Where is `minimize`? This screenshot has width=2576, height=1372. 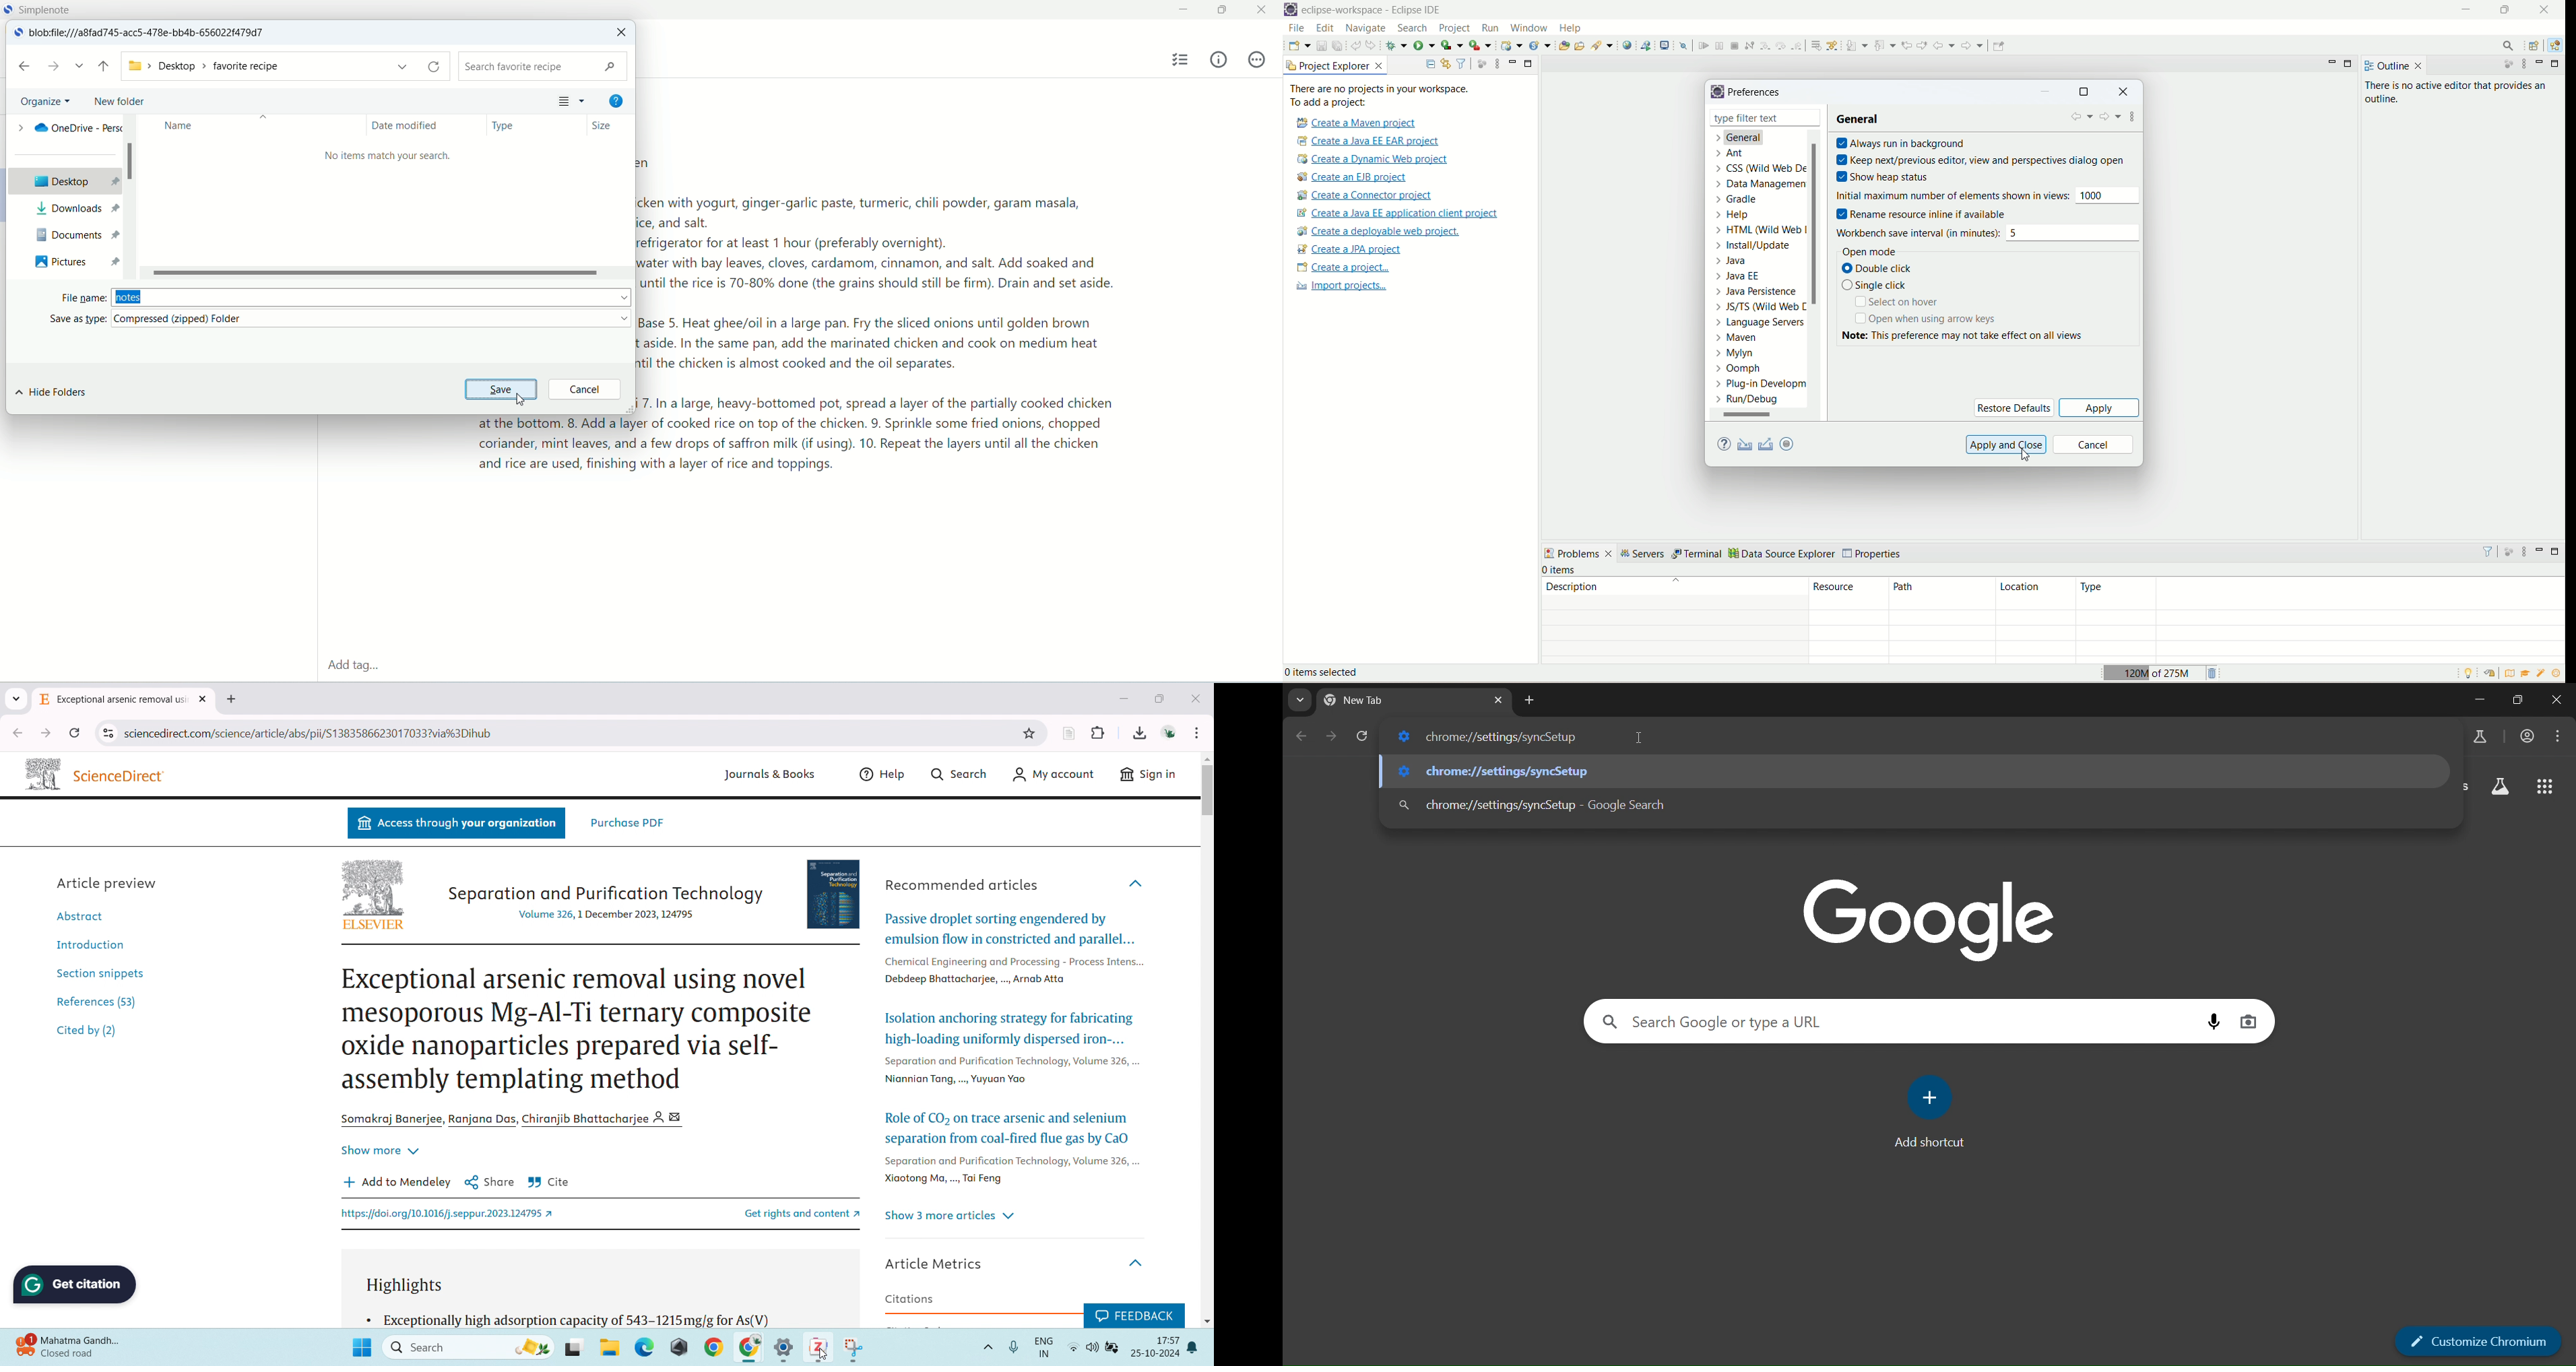
minimize is located at coordinates (1123, 698).